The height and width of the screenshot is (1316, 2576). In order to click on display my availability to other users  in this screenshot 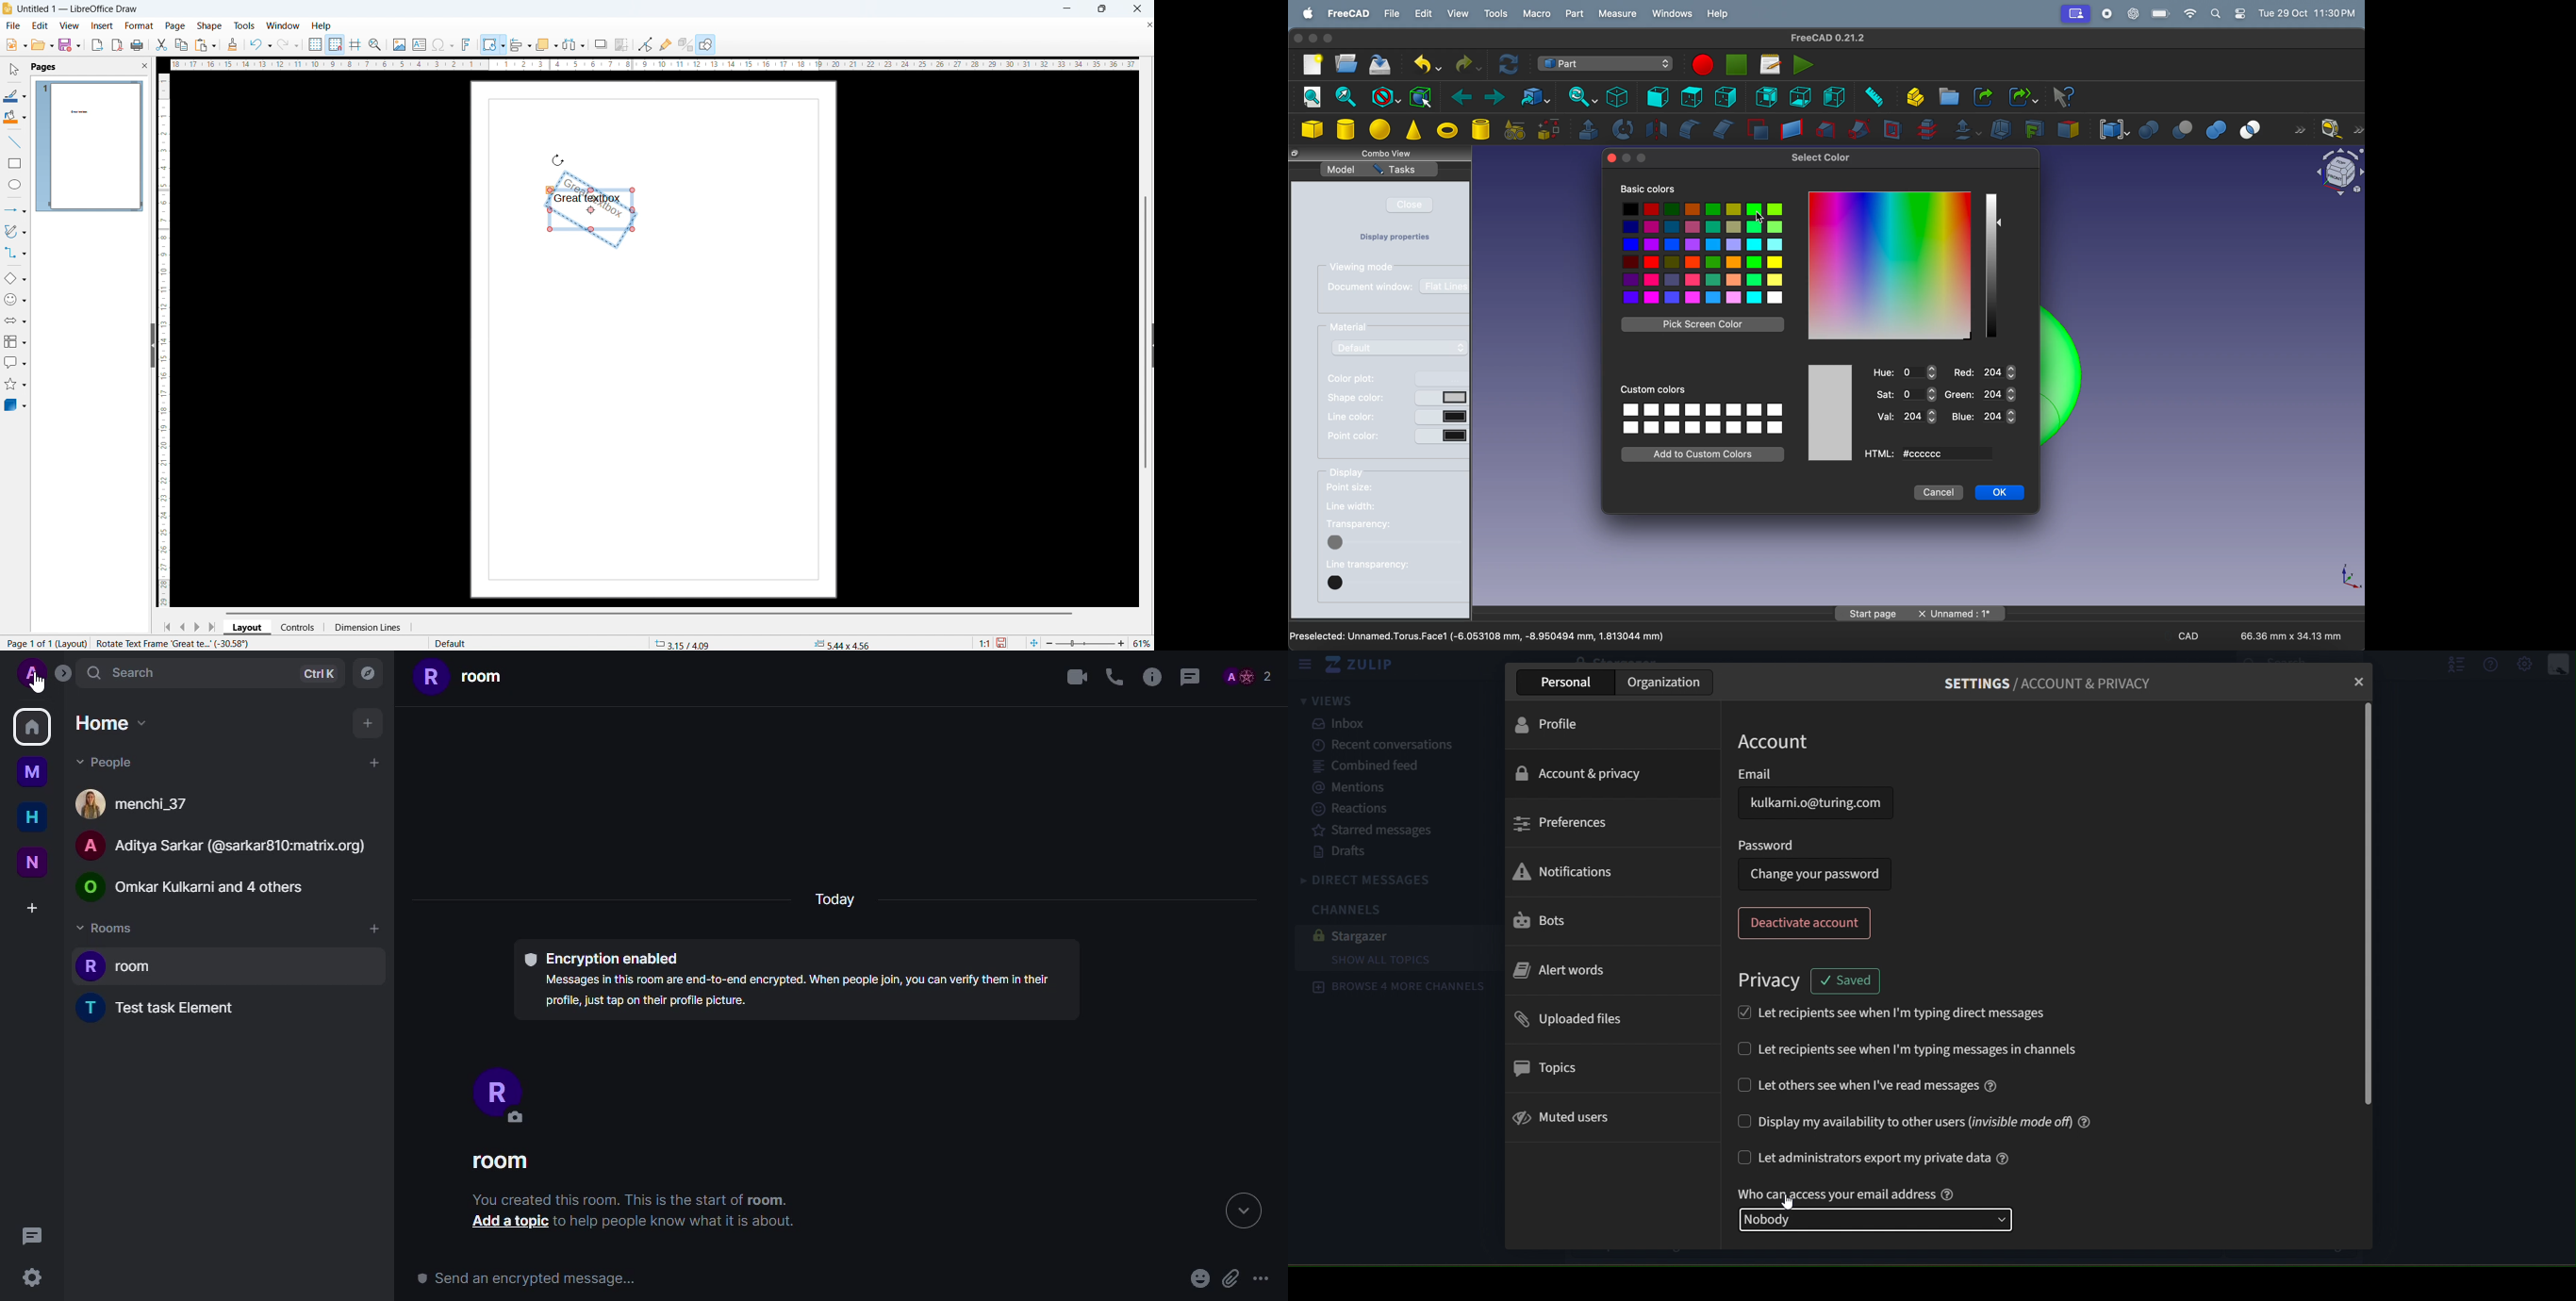, I will do `click(1916, 1122)`.